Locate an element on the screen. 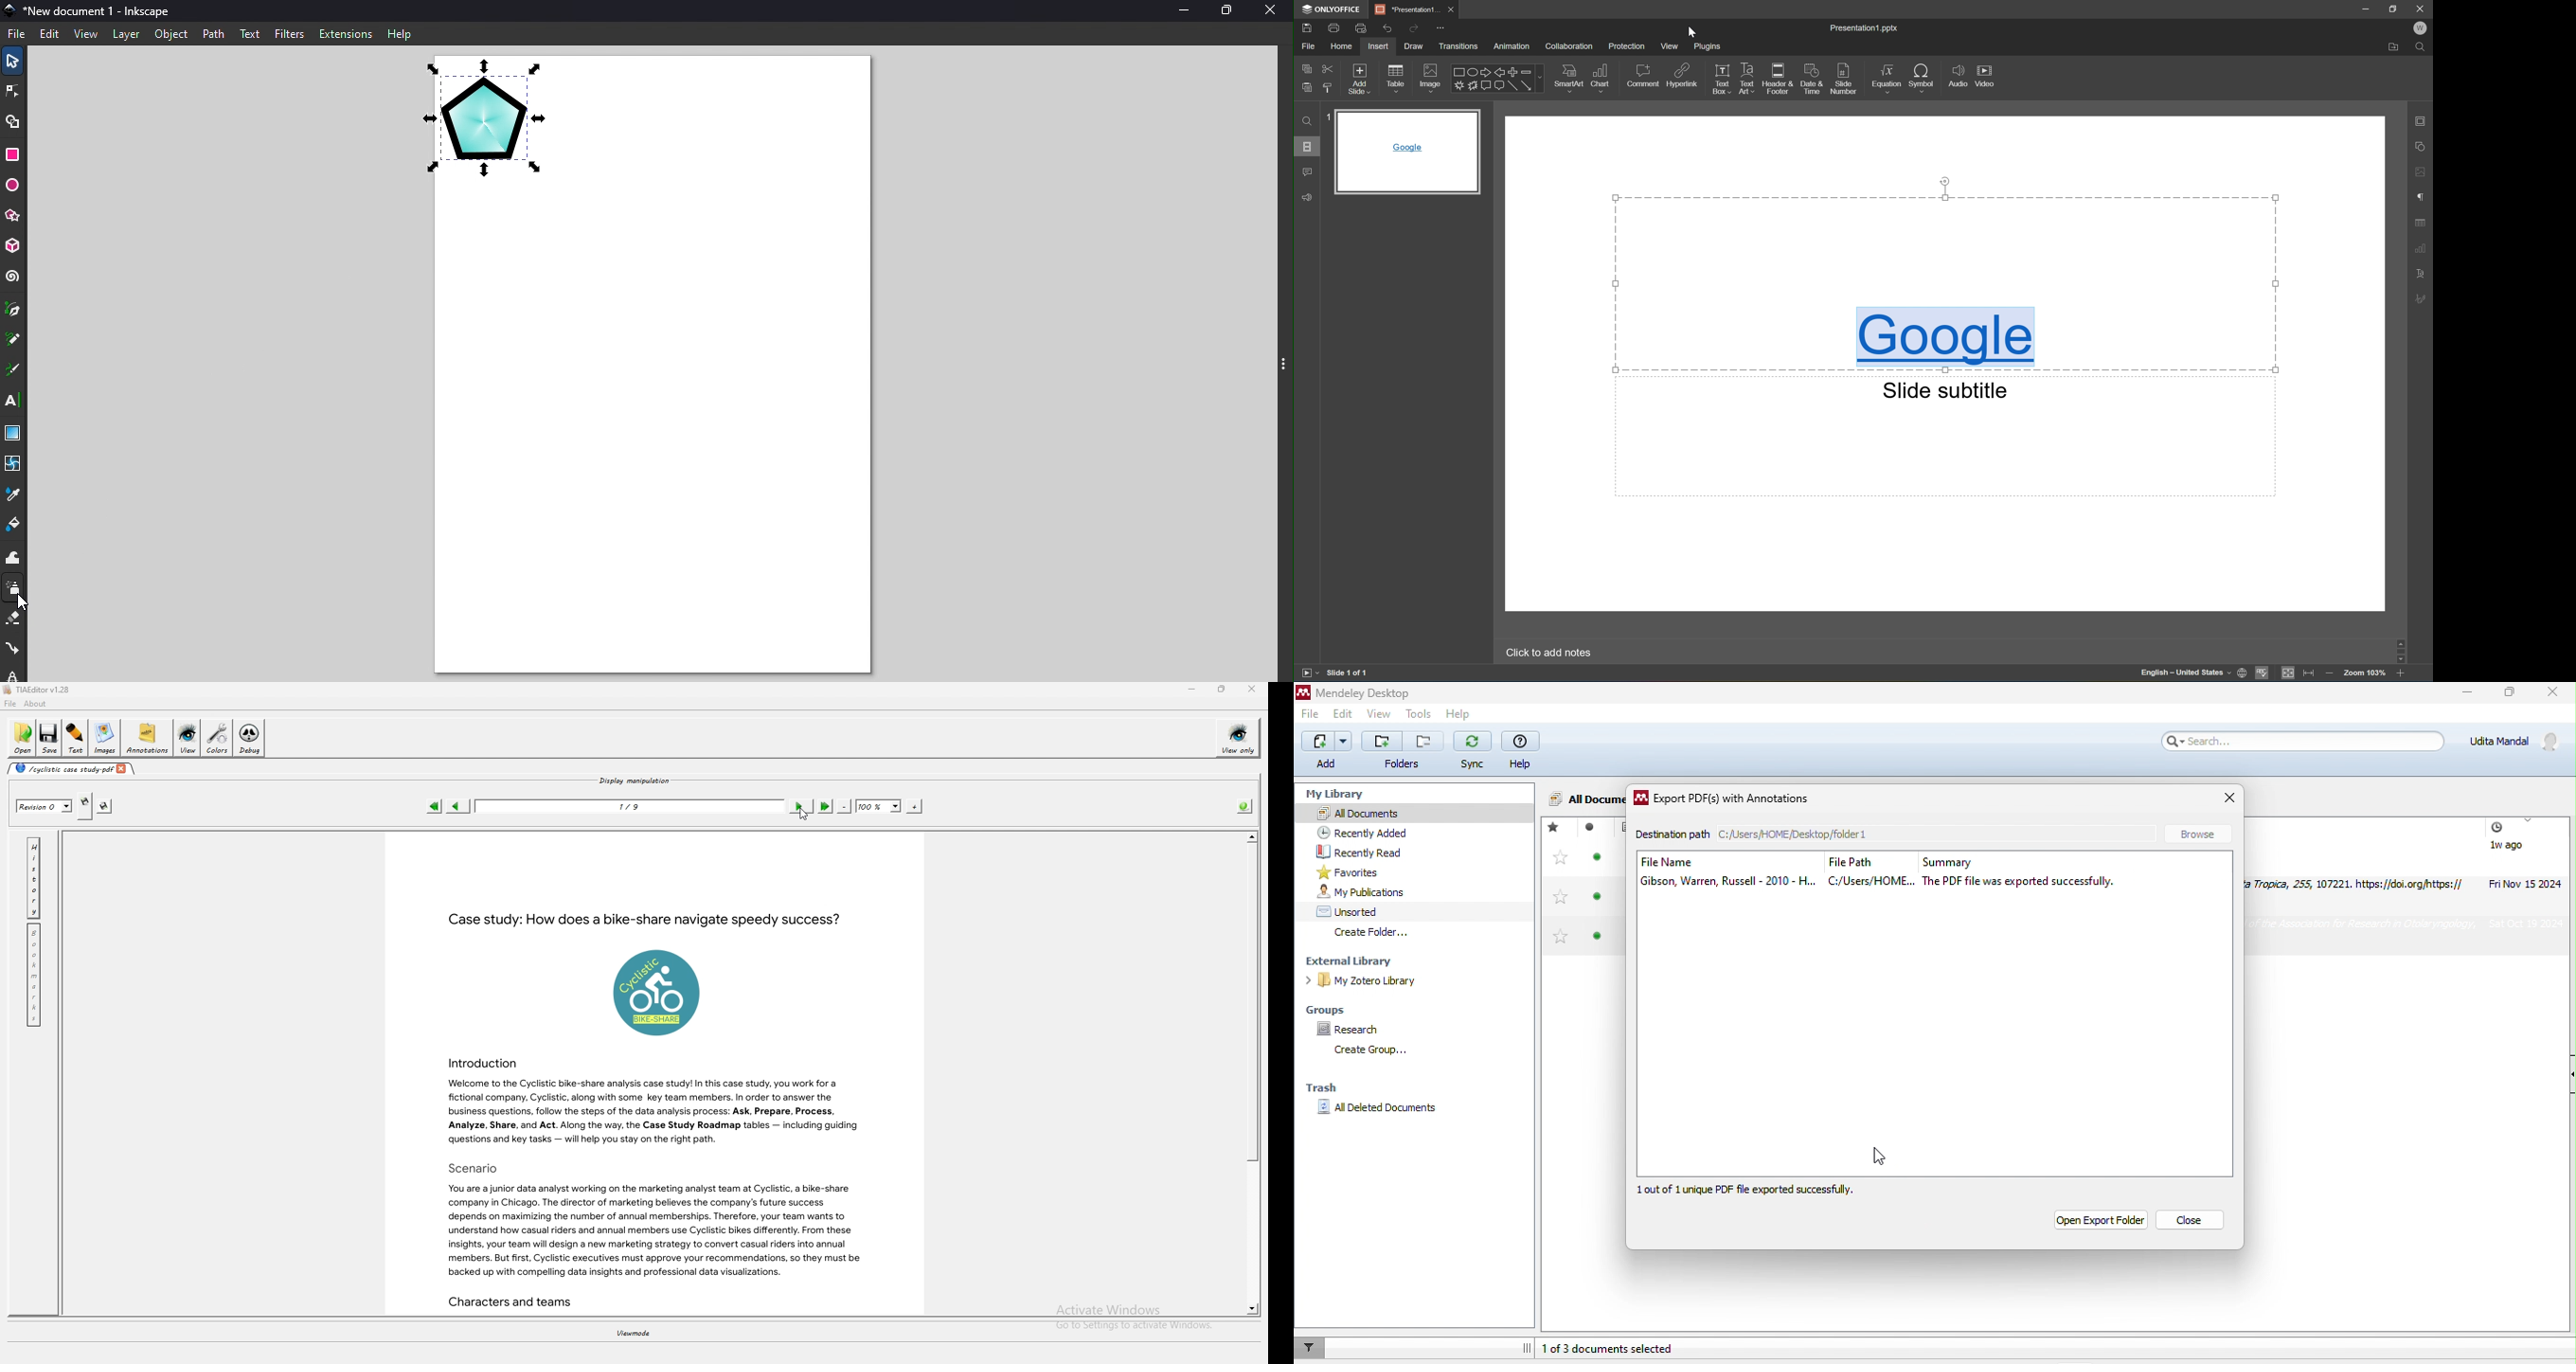  create folder is located at coordinates (1376, 933).